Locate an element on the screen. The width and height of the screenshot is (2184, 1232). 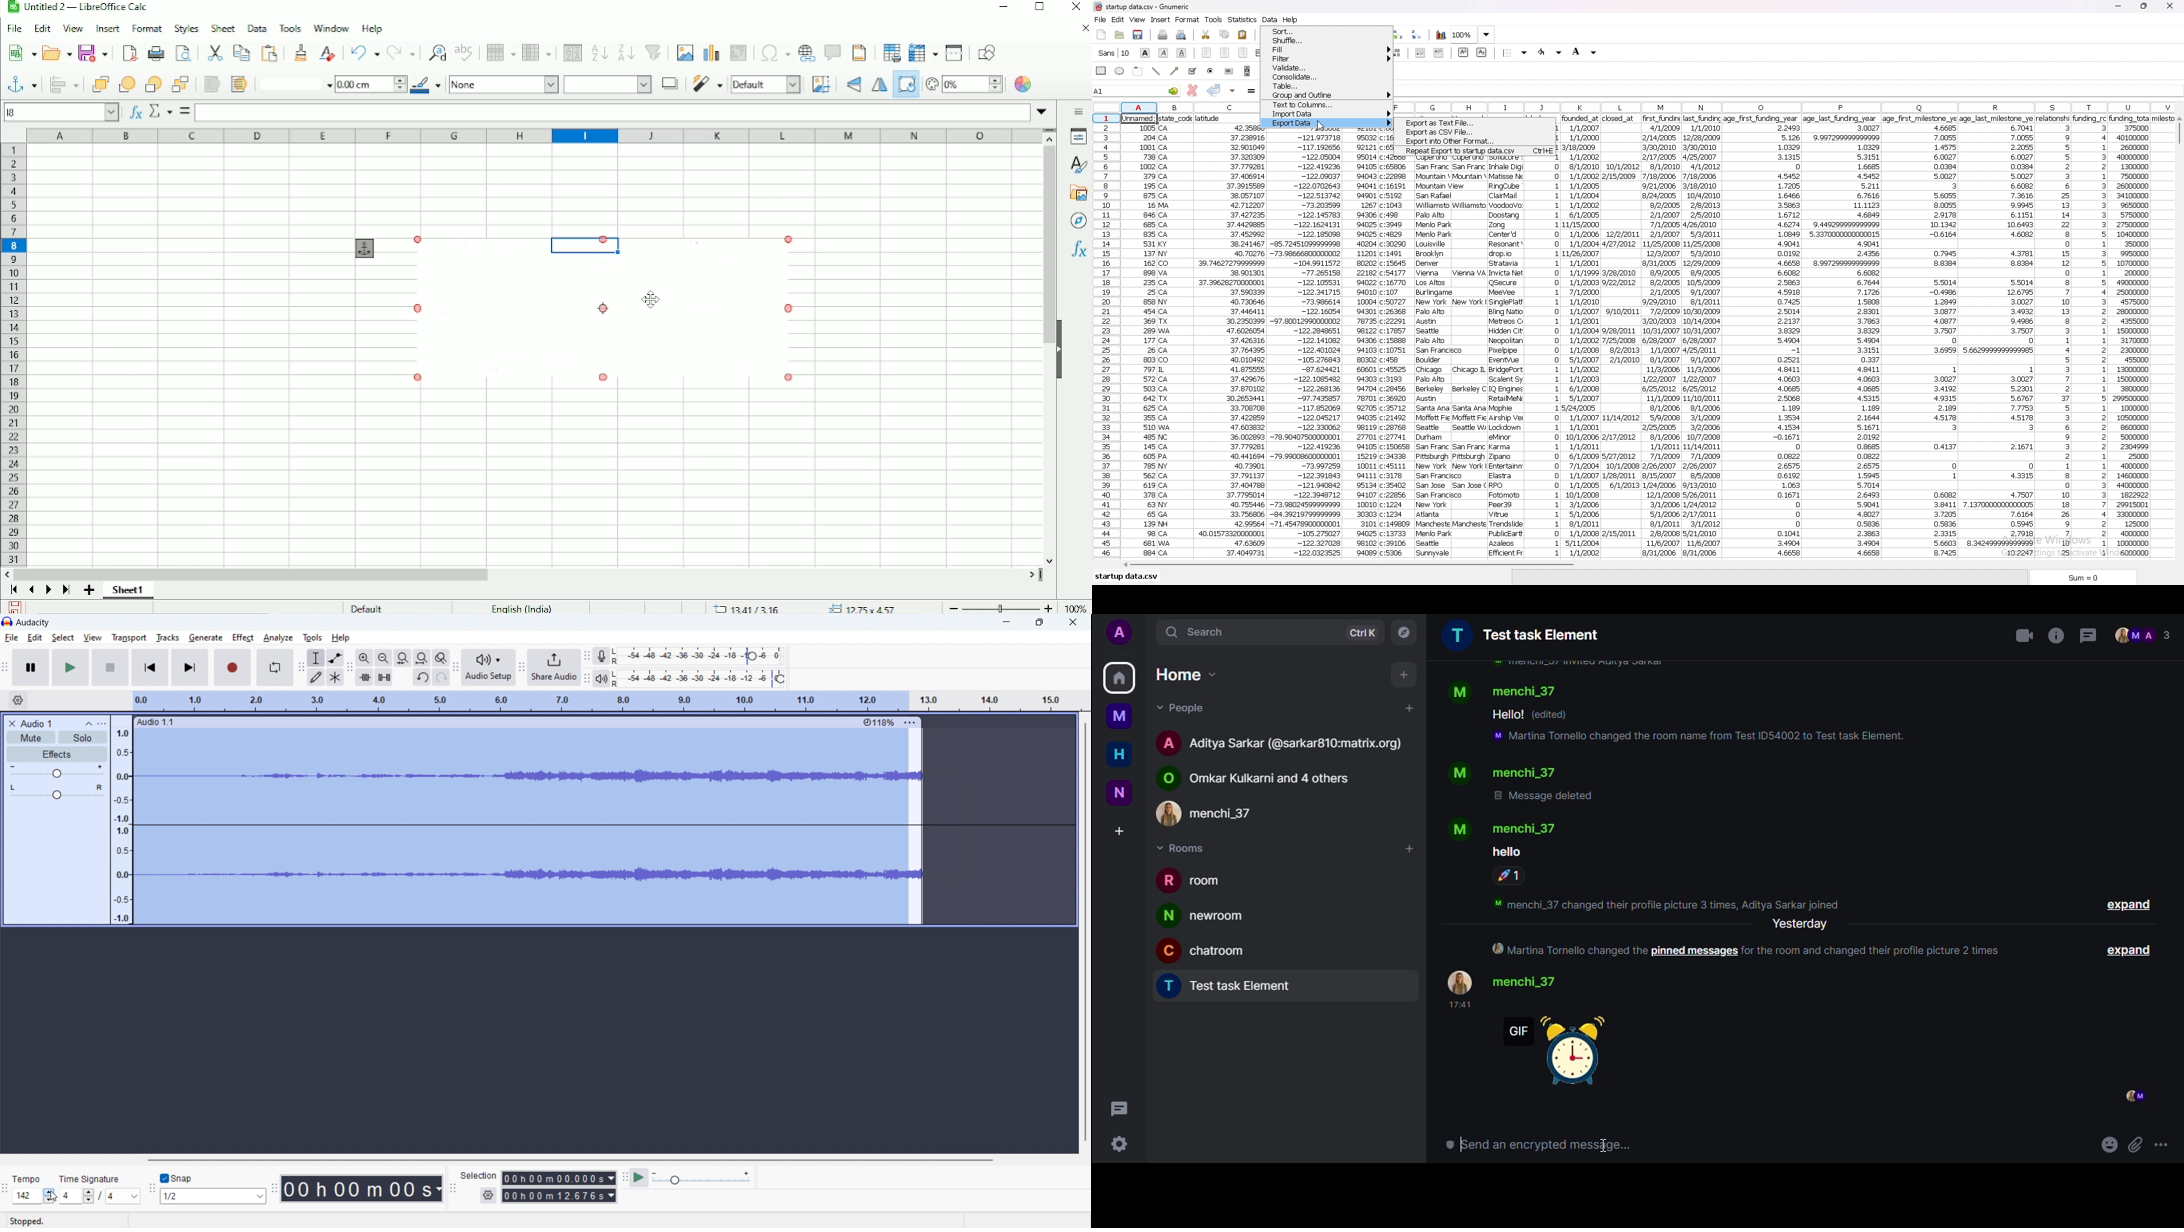
export data is located at coordinates (1329, 123).